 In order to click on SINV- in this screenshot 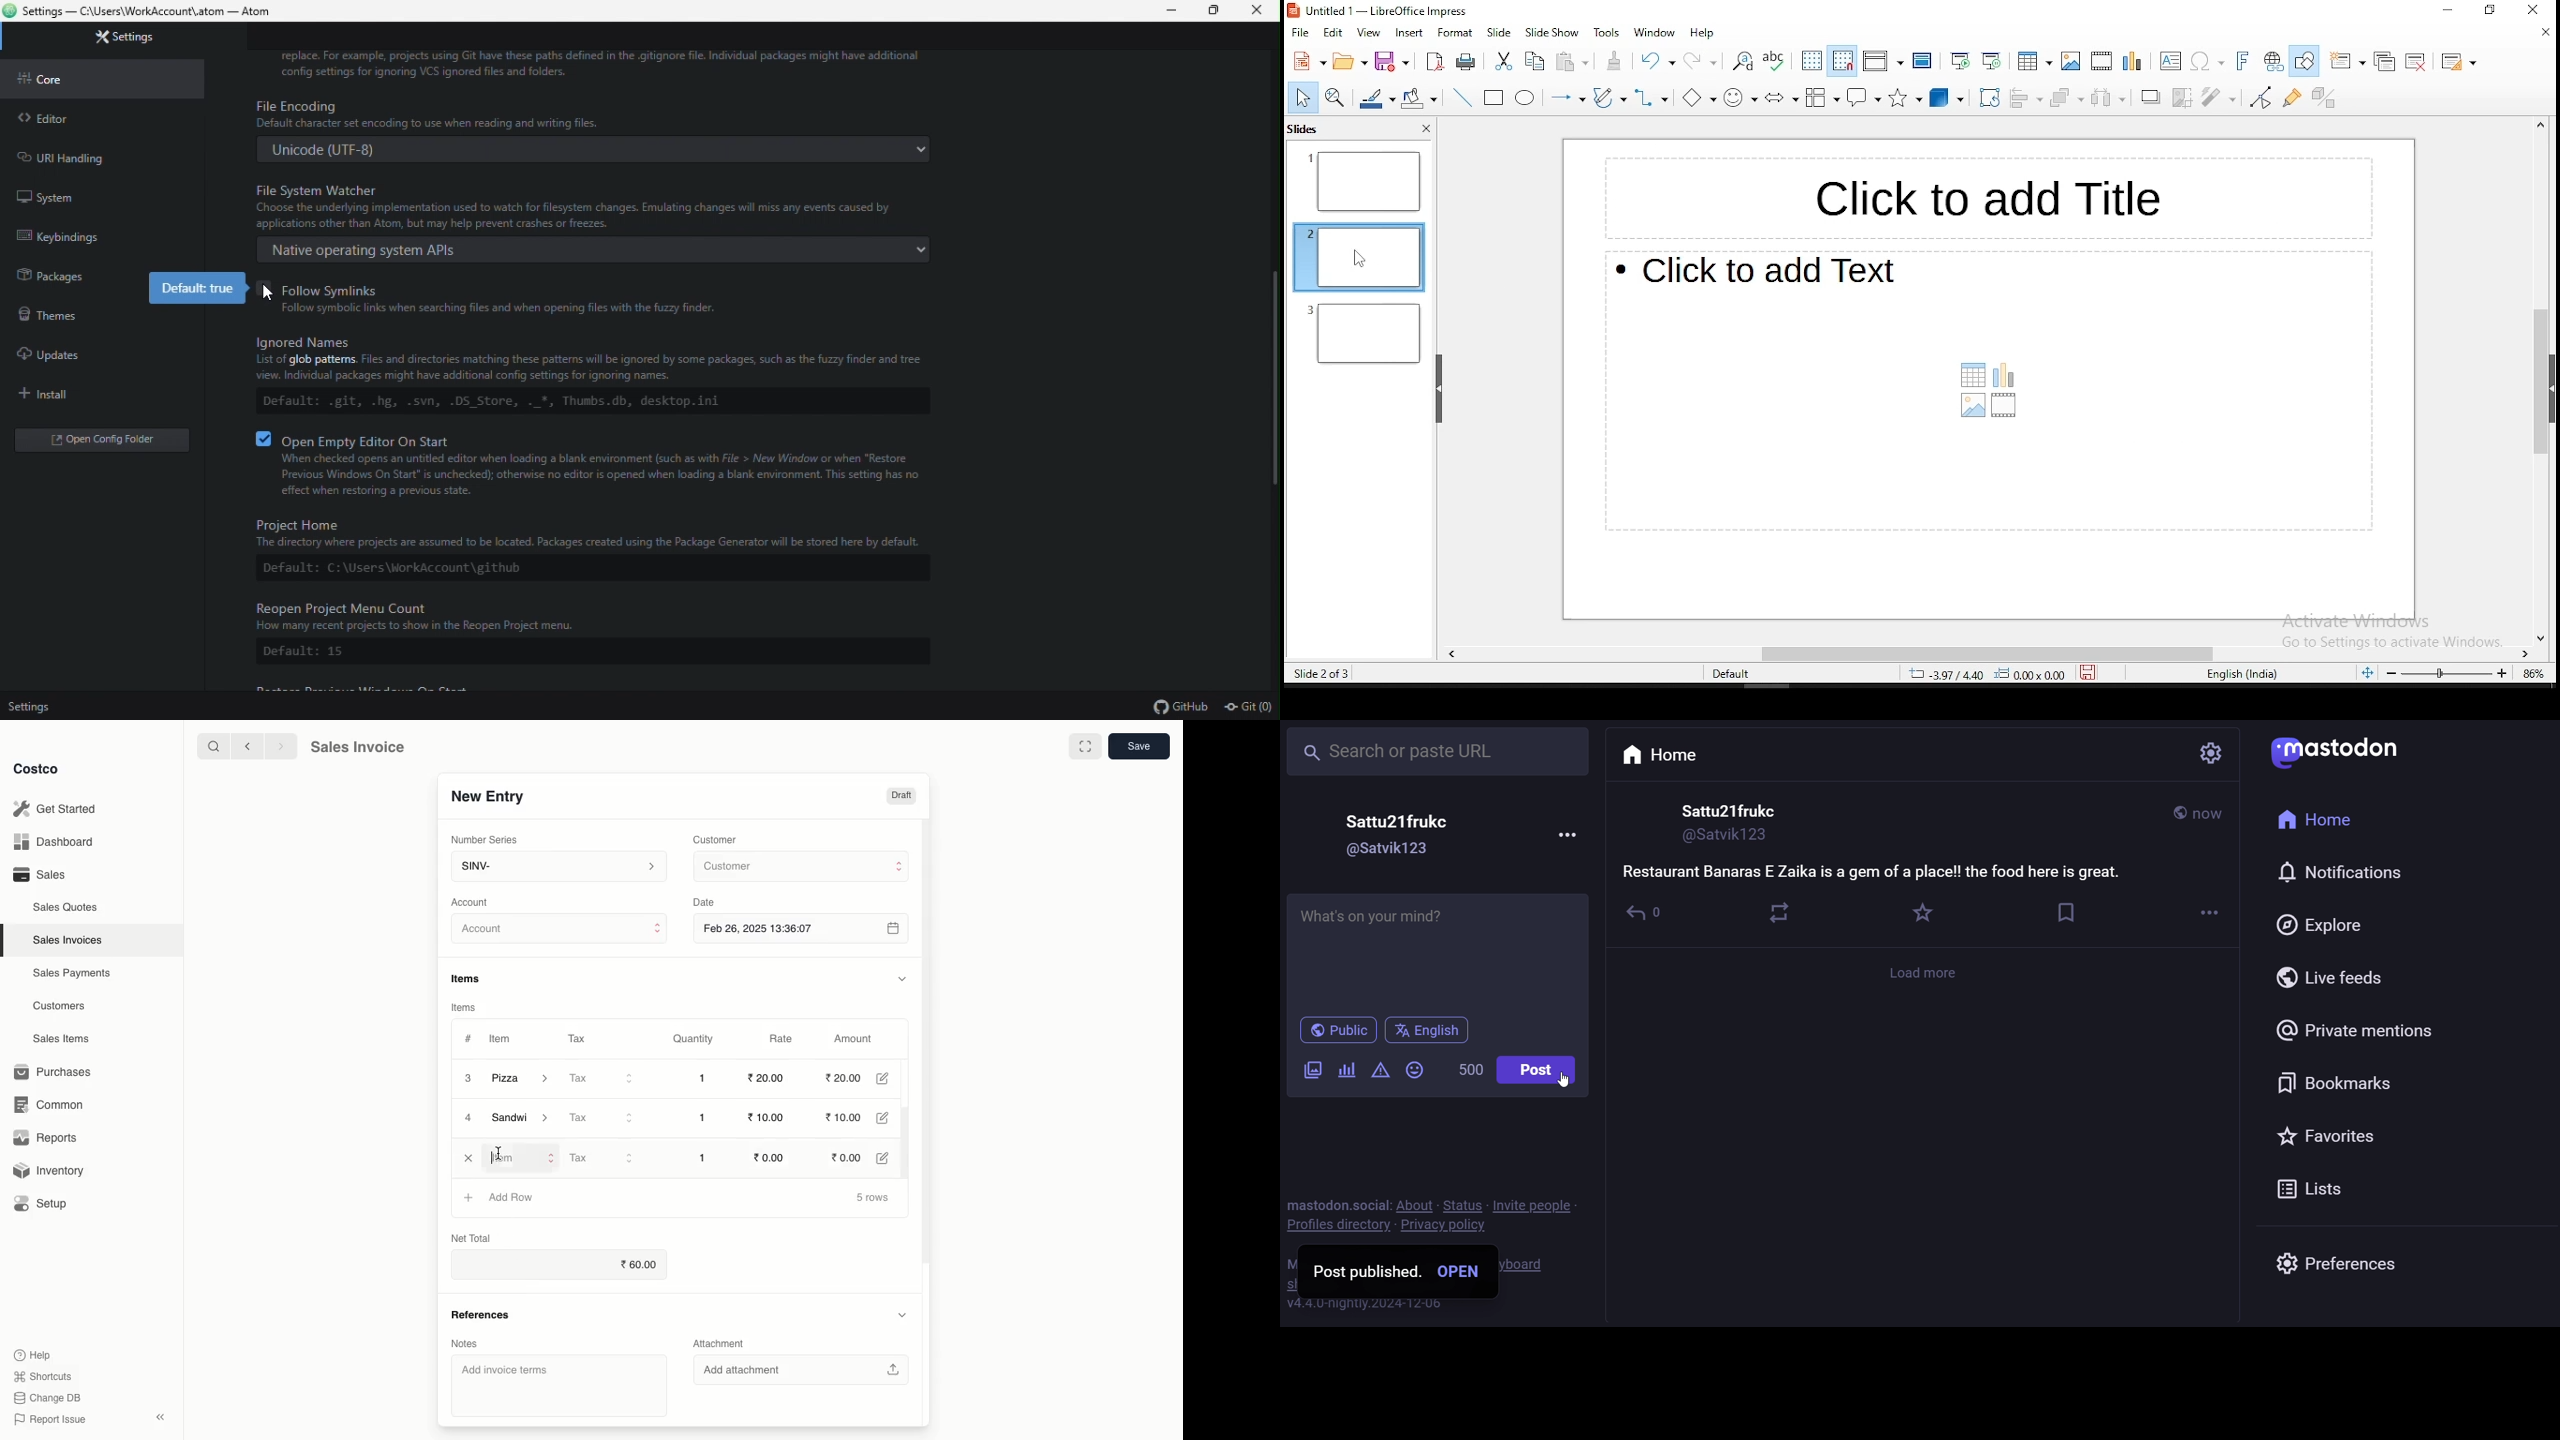, I will do `click(558, 868)`.